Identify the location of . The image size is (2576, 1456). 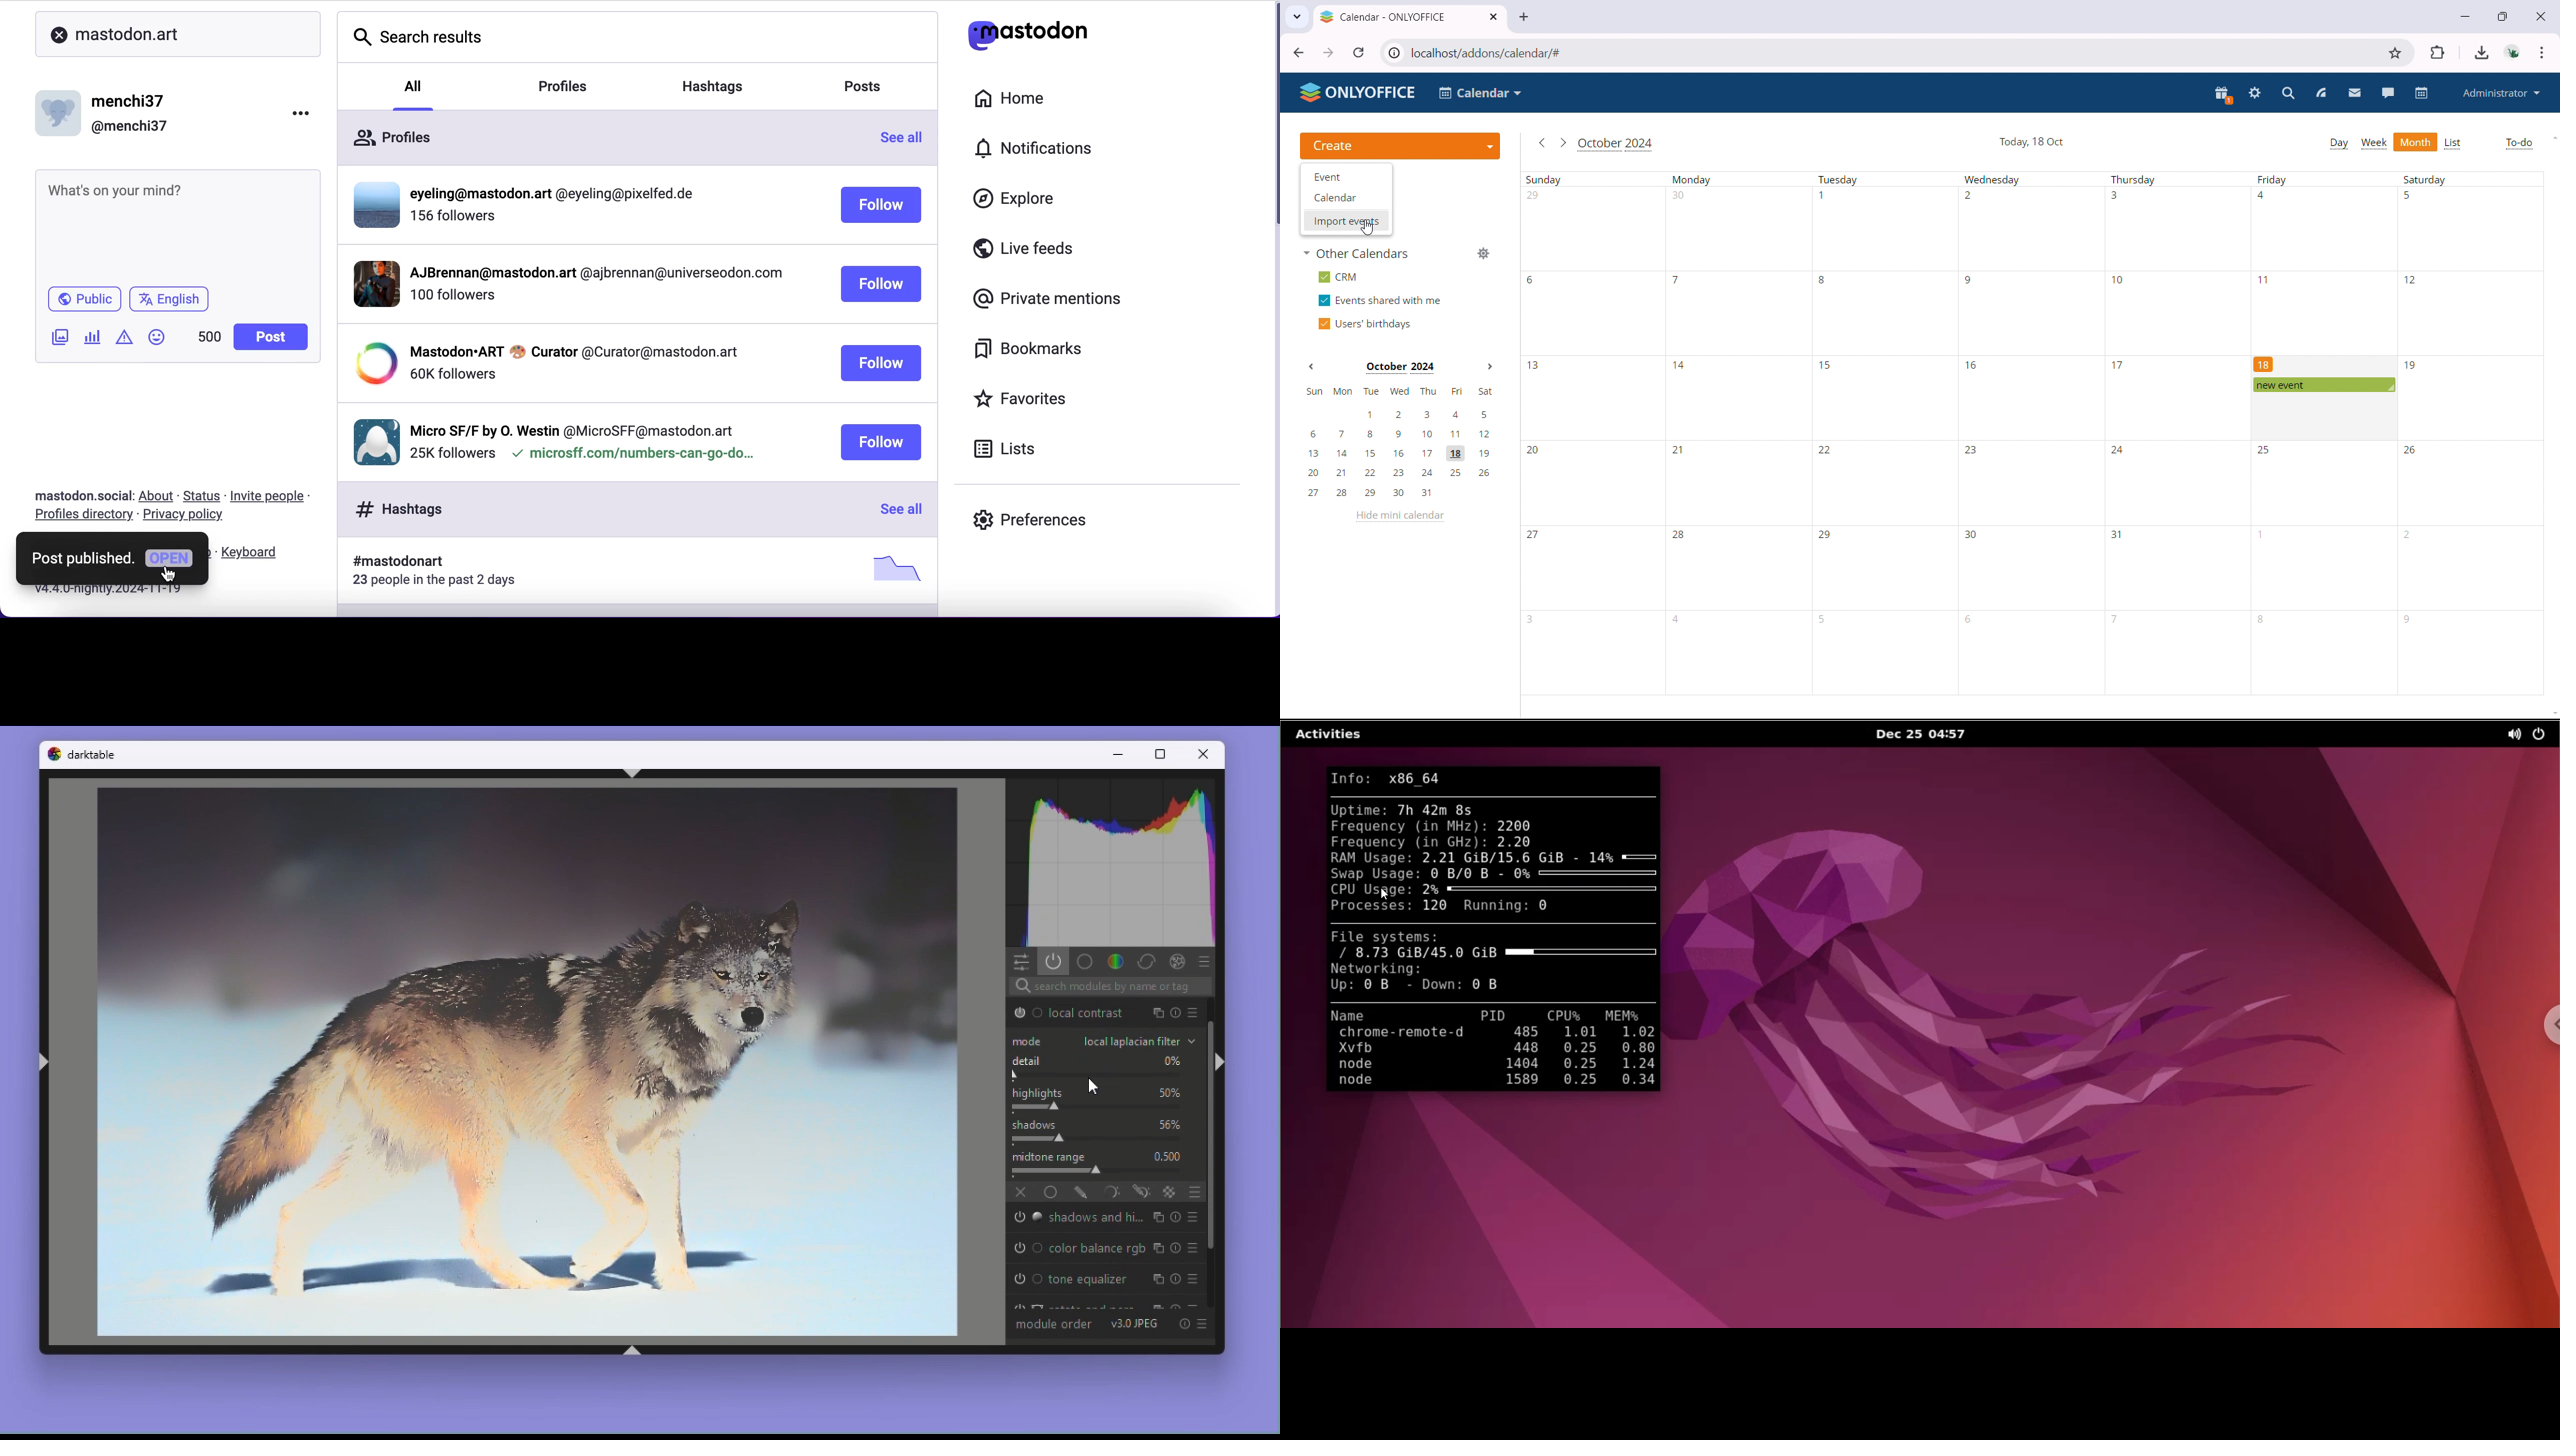
(1176, 1248).